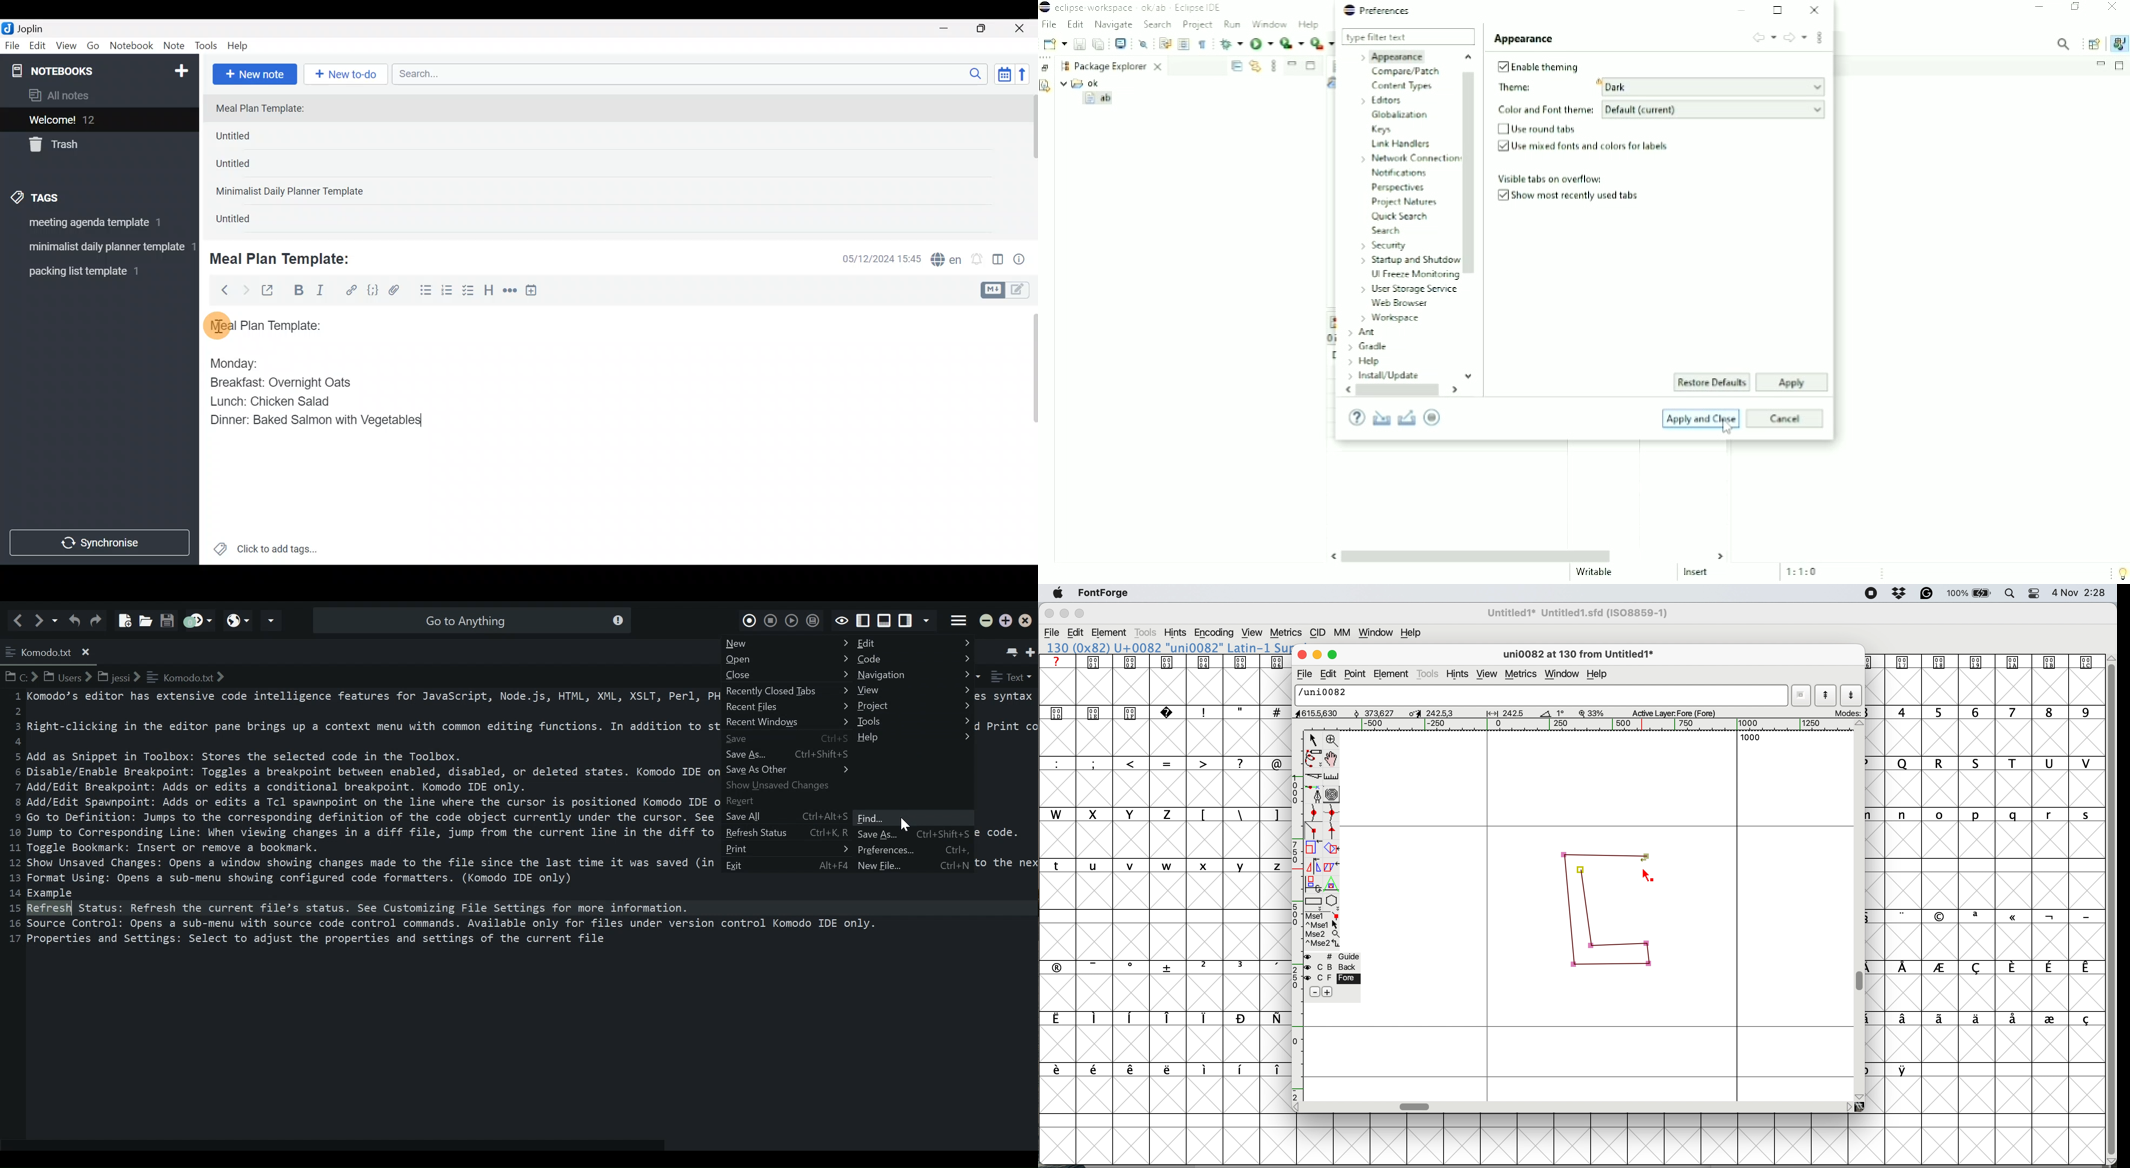 The width and height of the screenshot is (2156, 1176). What do you see at coordinates (1215, 633) in the screenshot?
I see `encoding` at bounding box center [1215, 633].